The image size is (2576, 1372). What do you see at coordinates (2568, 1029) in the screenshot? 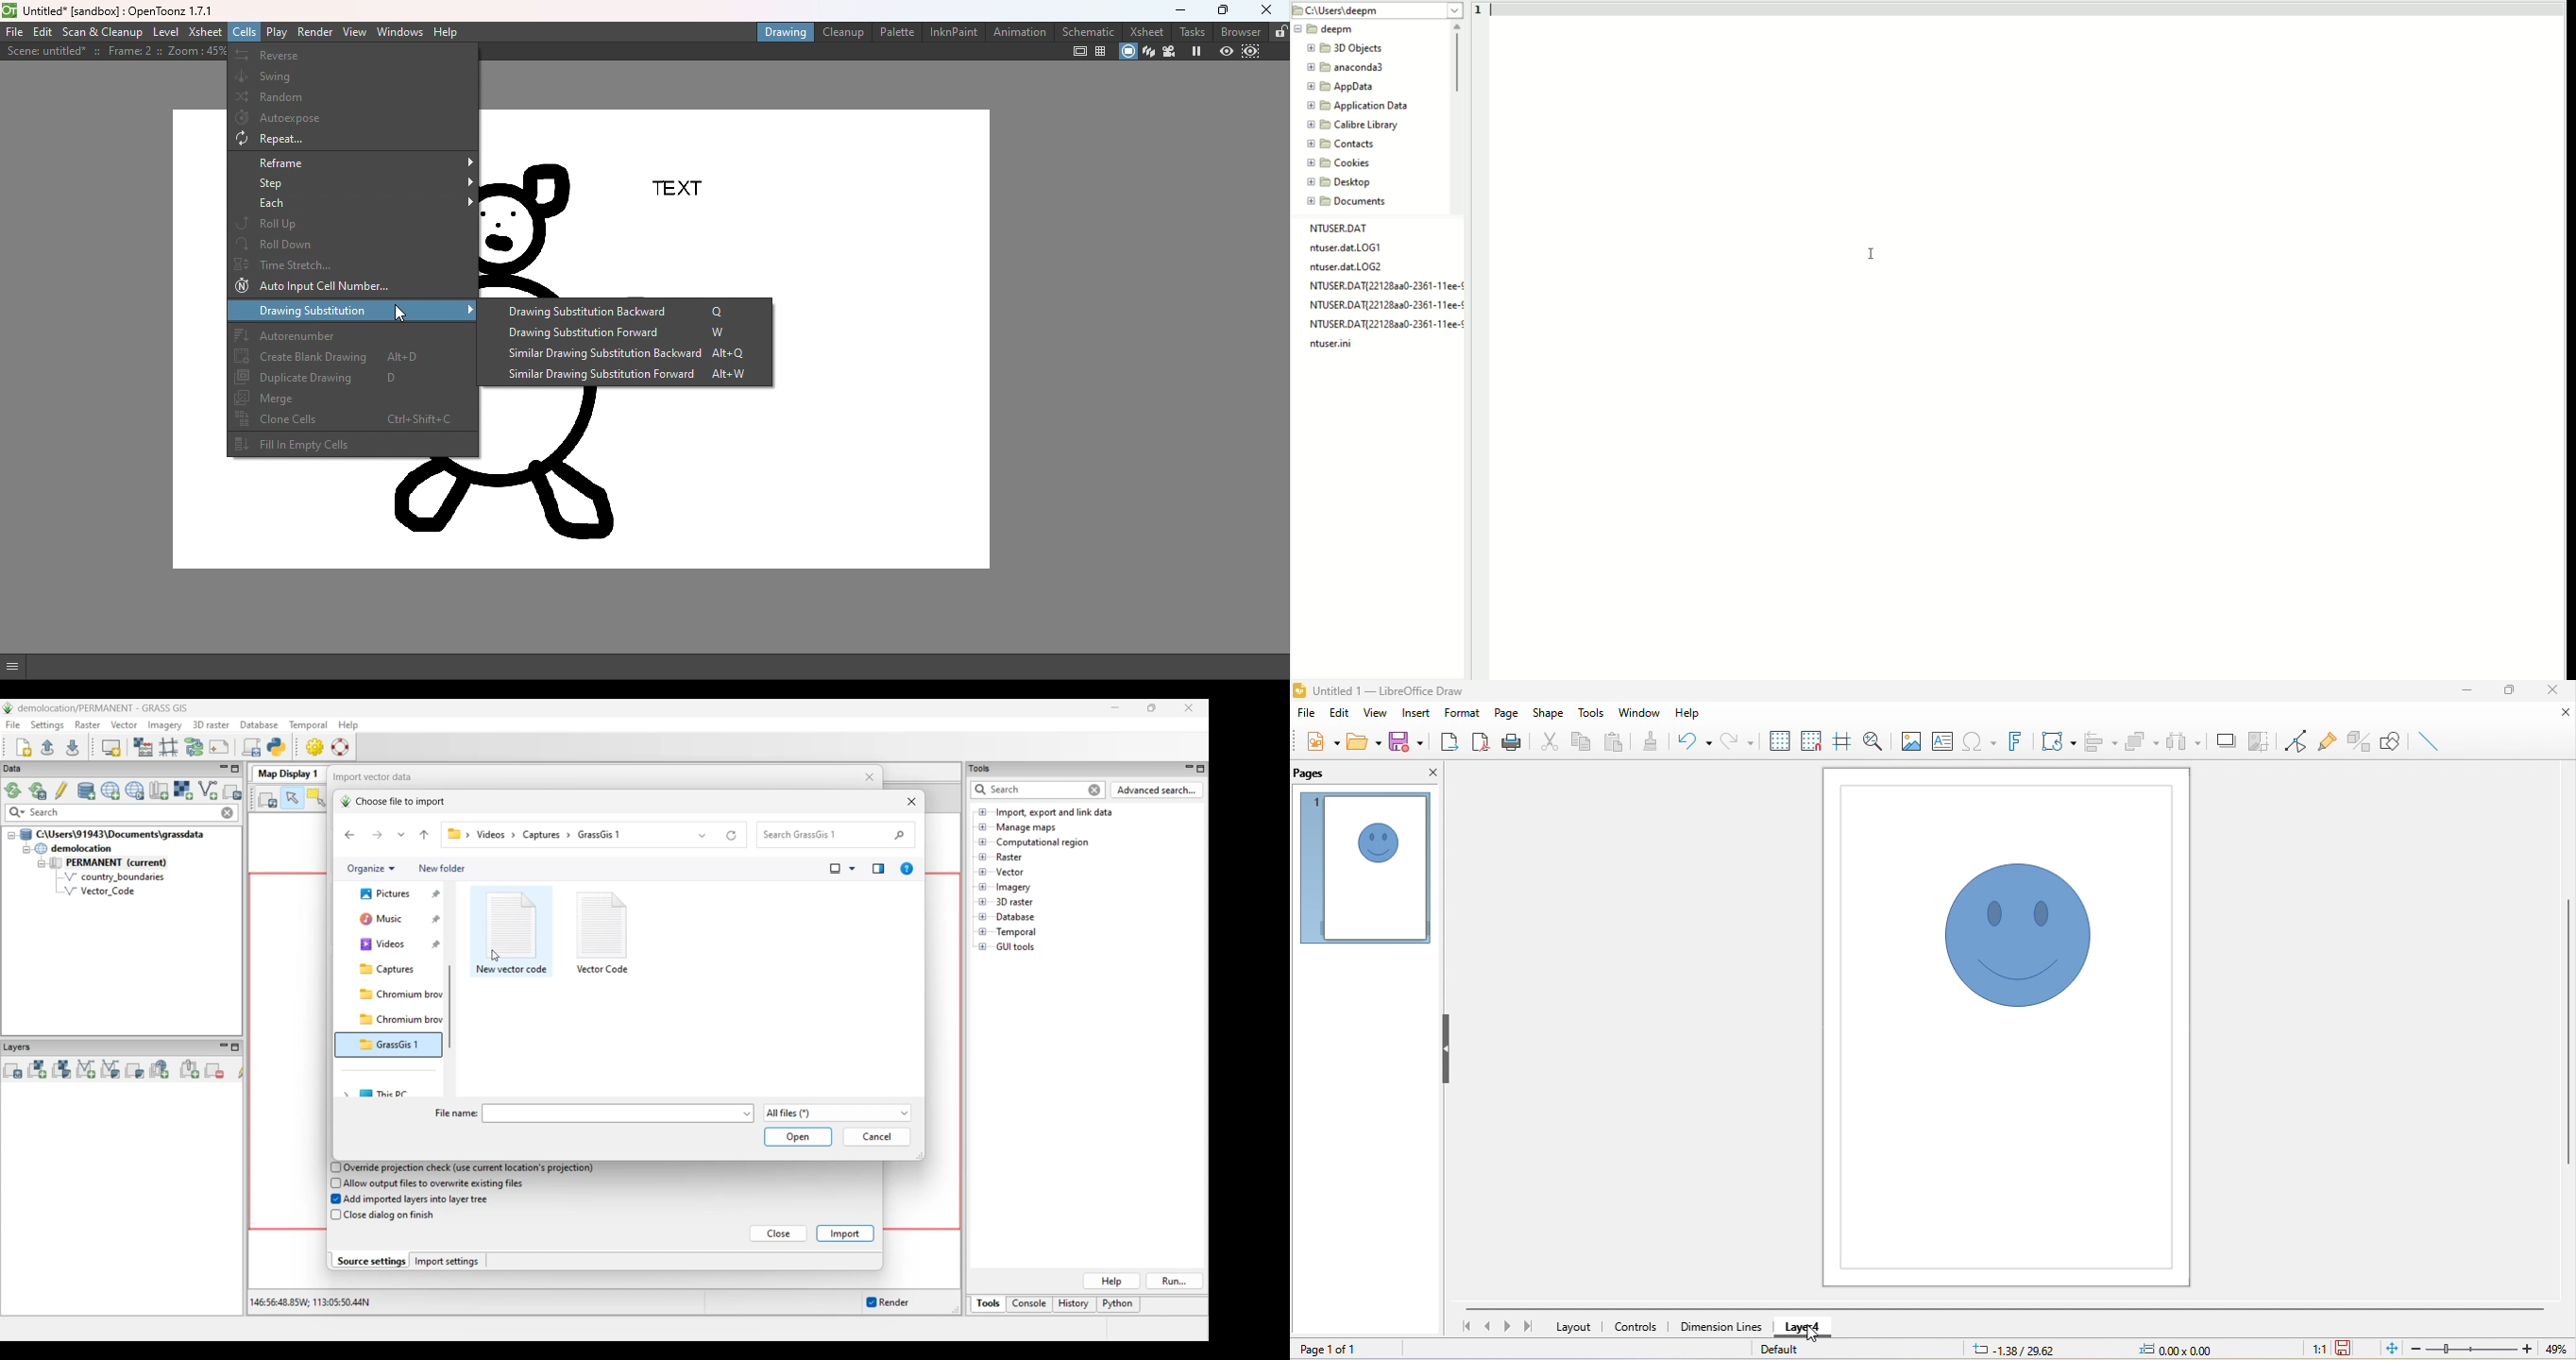
I see ` vertical scroll bar` at bounding box center [2568, 1029].